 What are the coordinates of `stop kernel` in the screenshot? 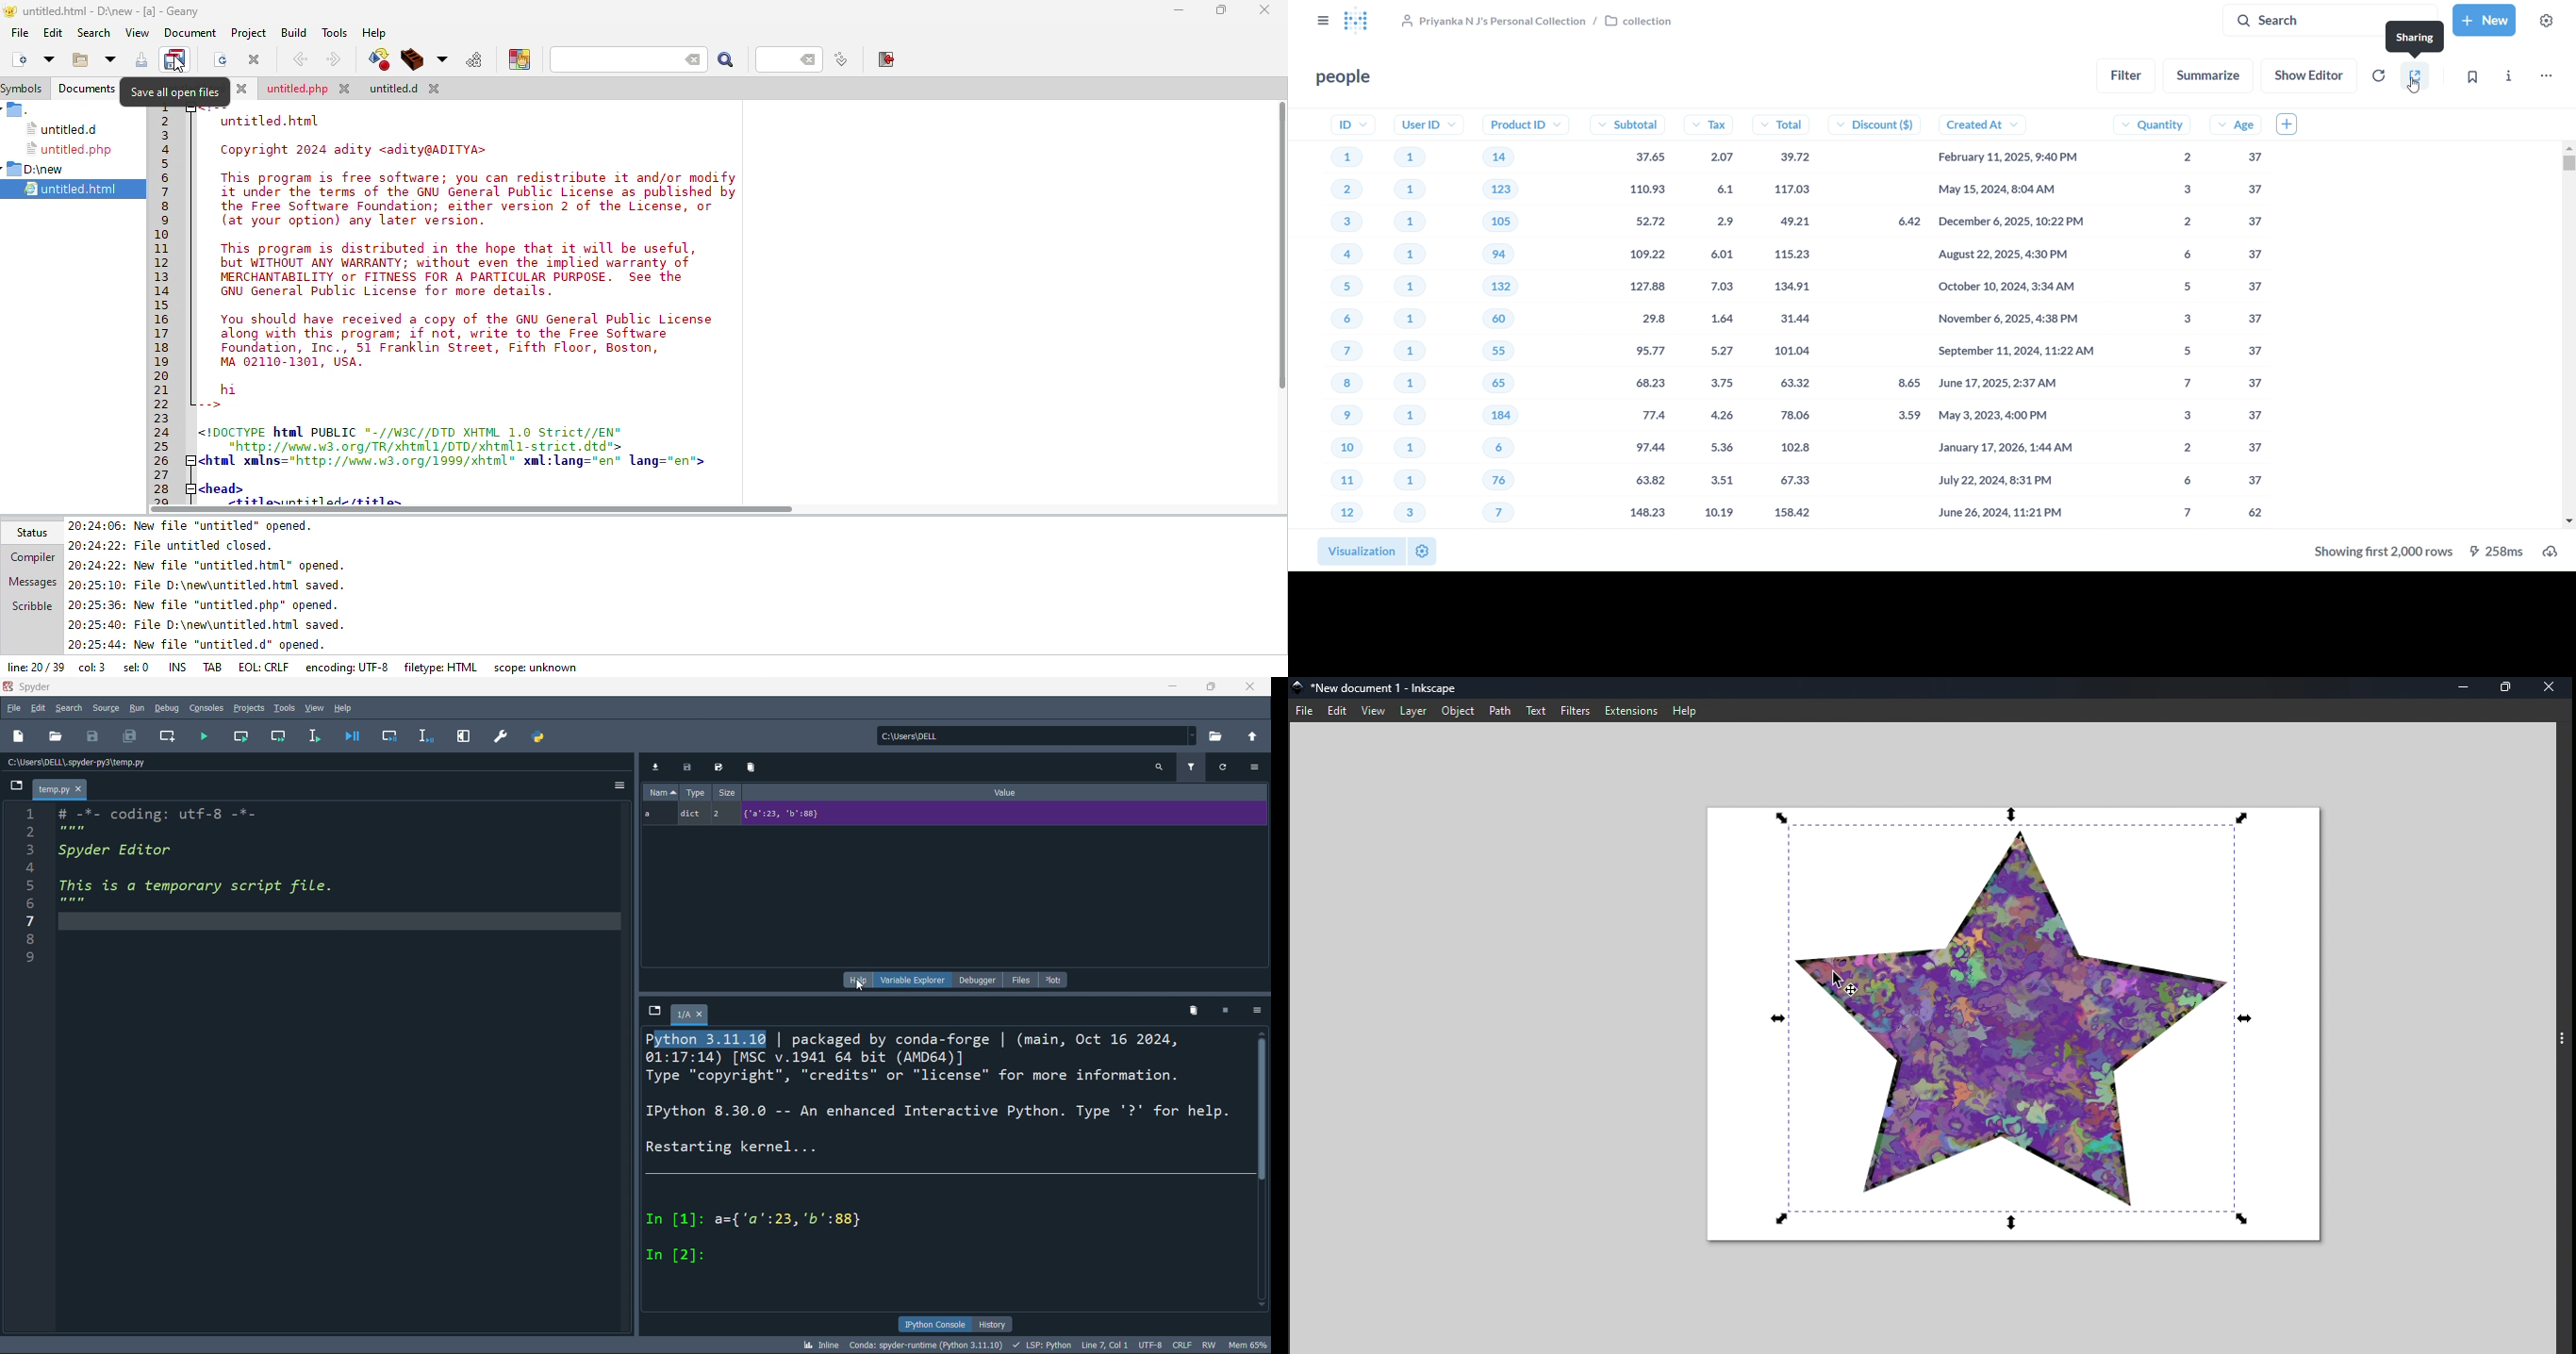 It's located at (1227, 1013).